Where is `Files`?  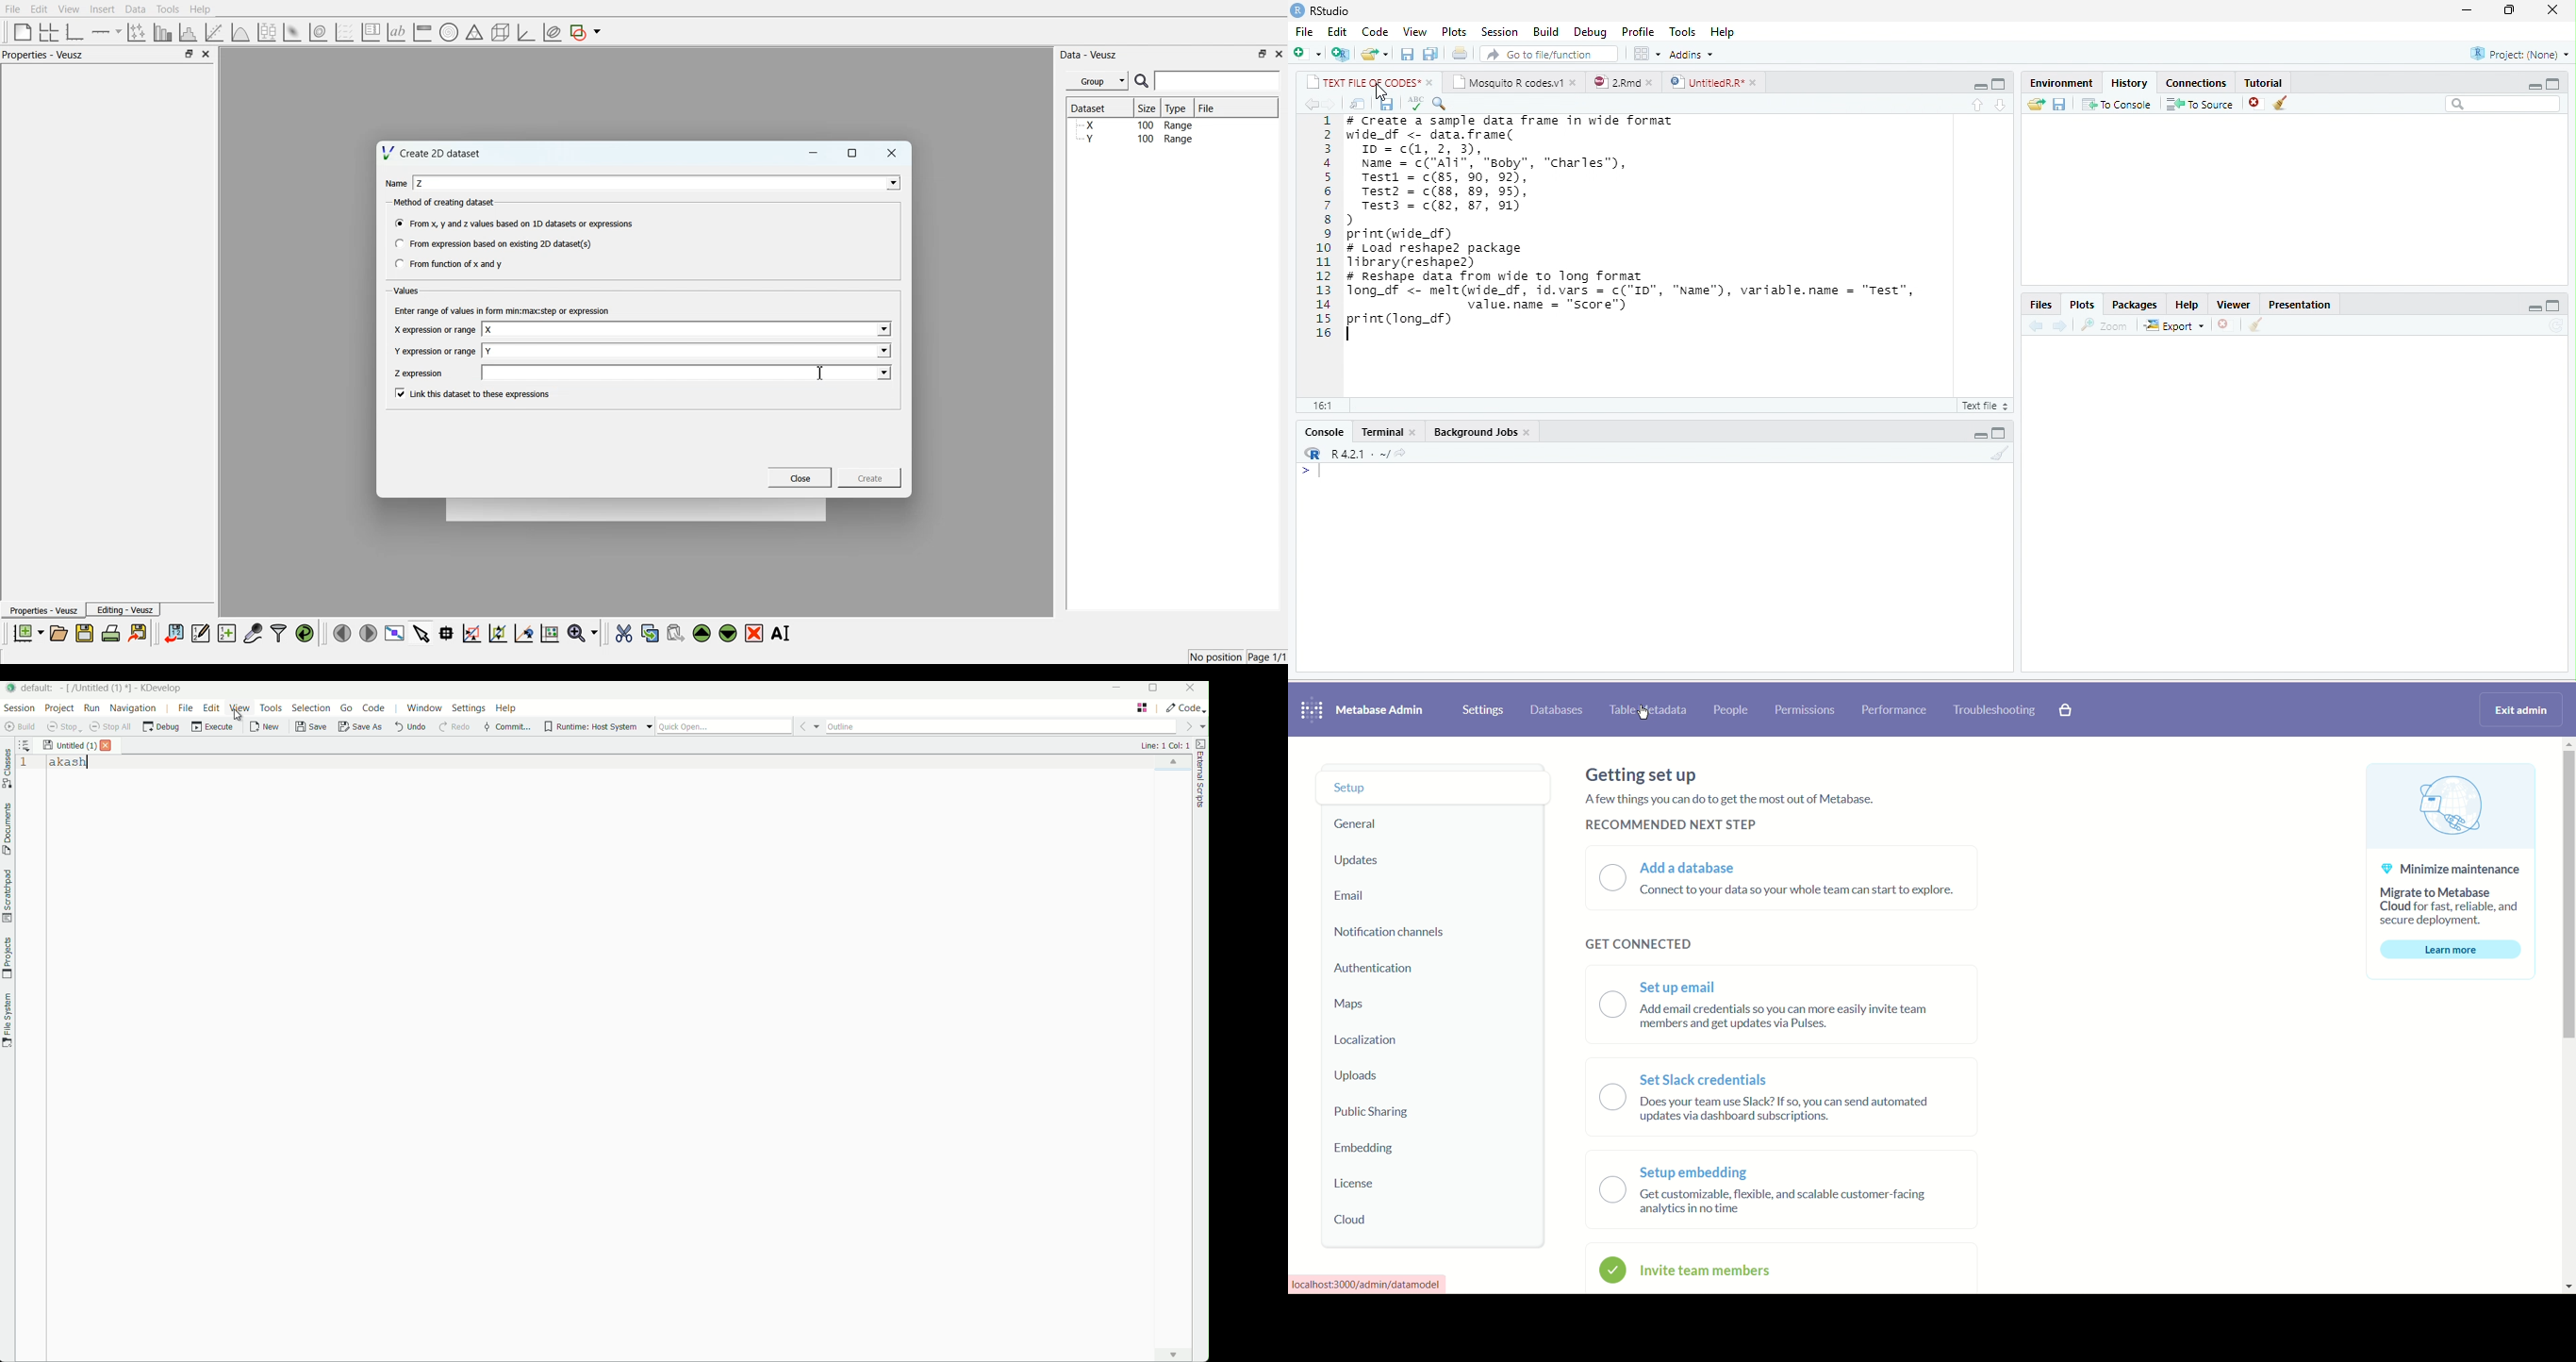
Files is located at coordinates (2040, 304).